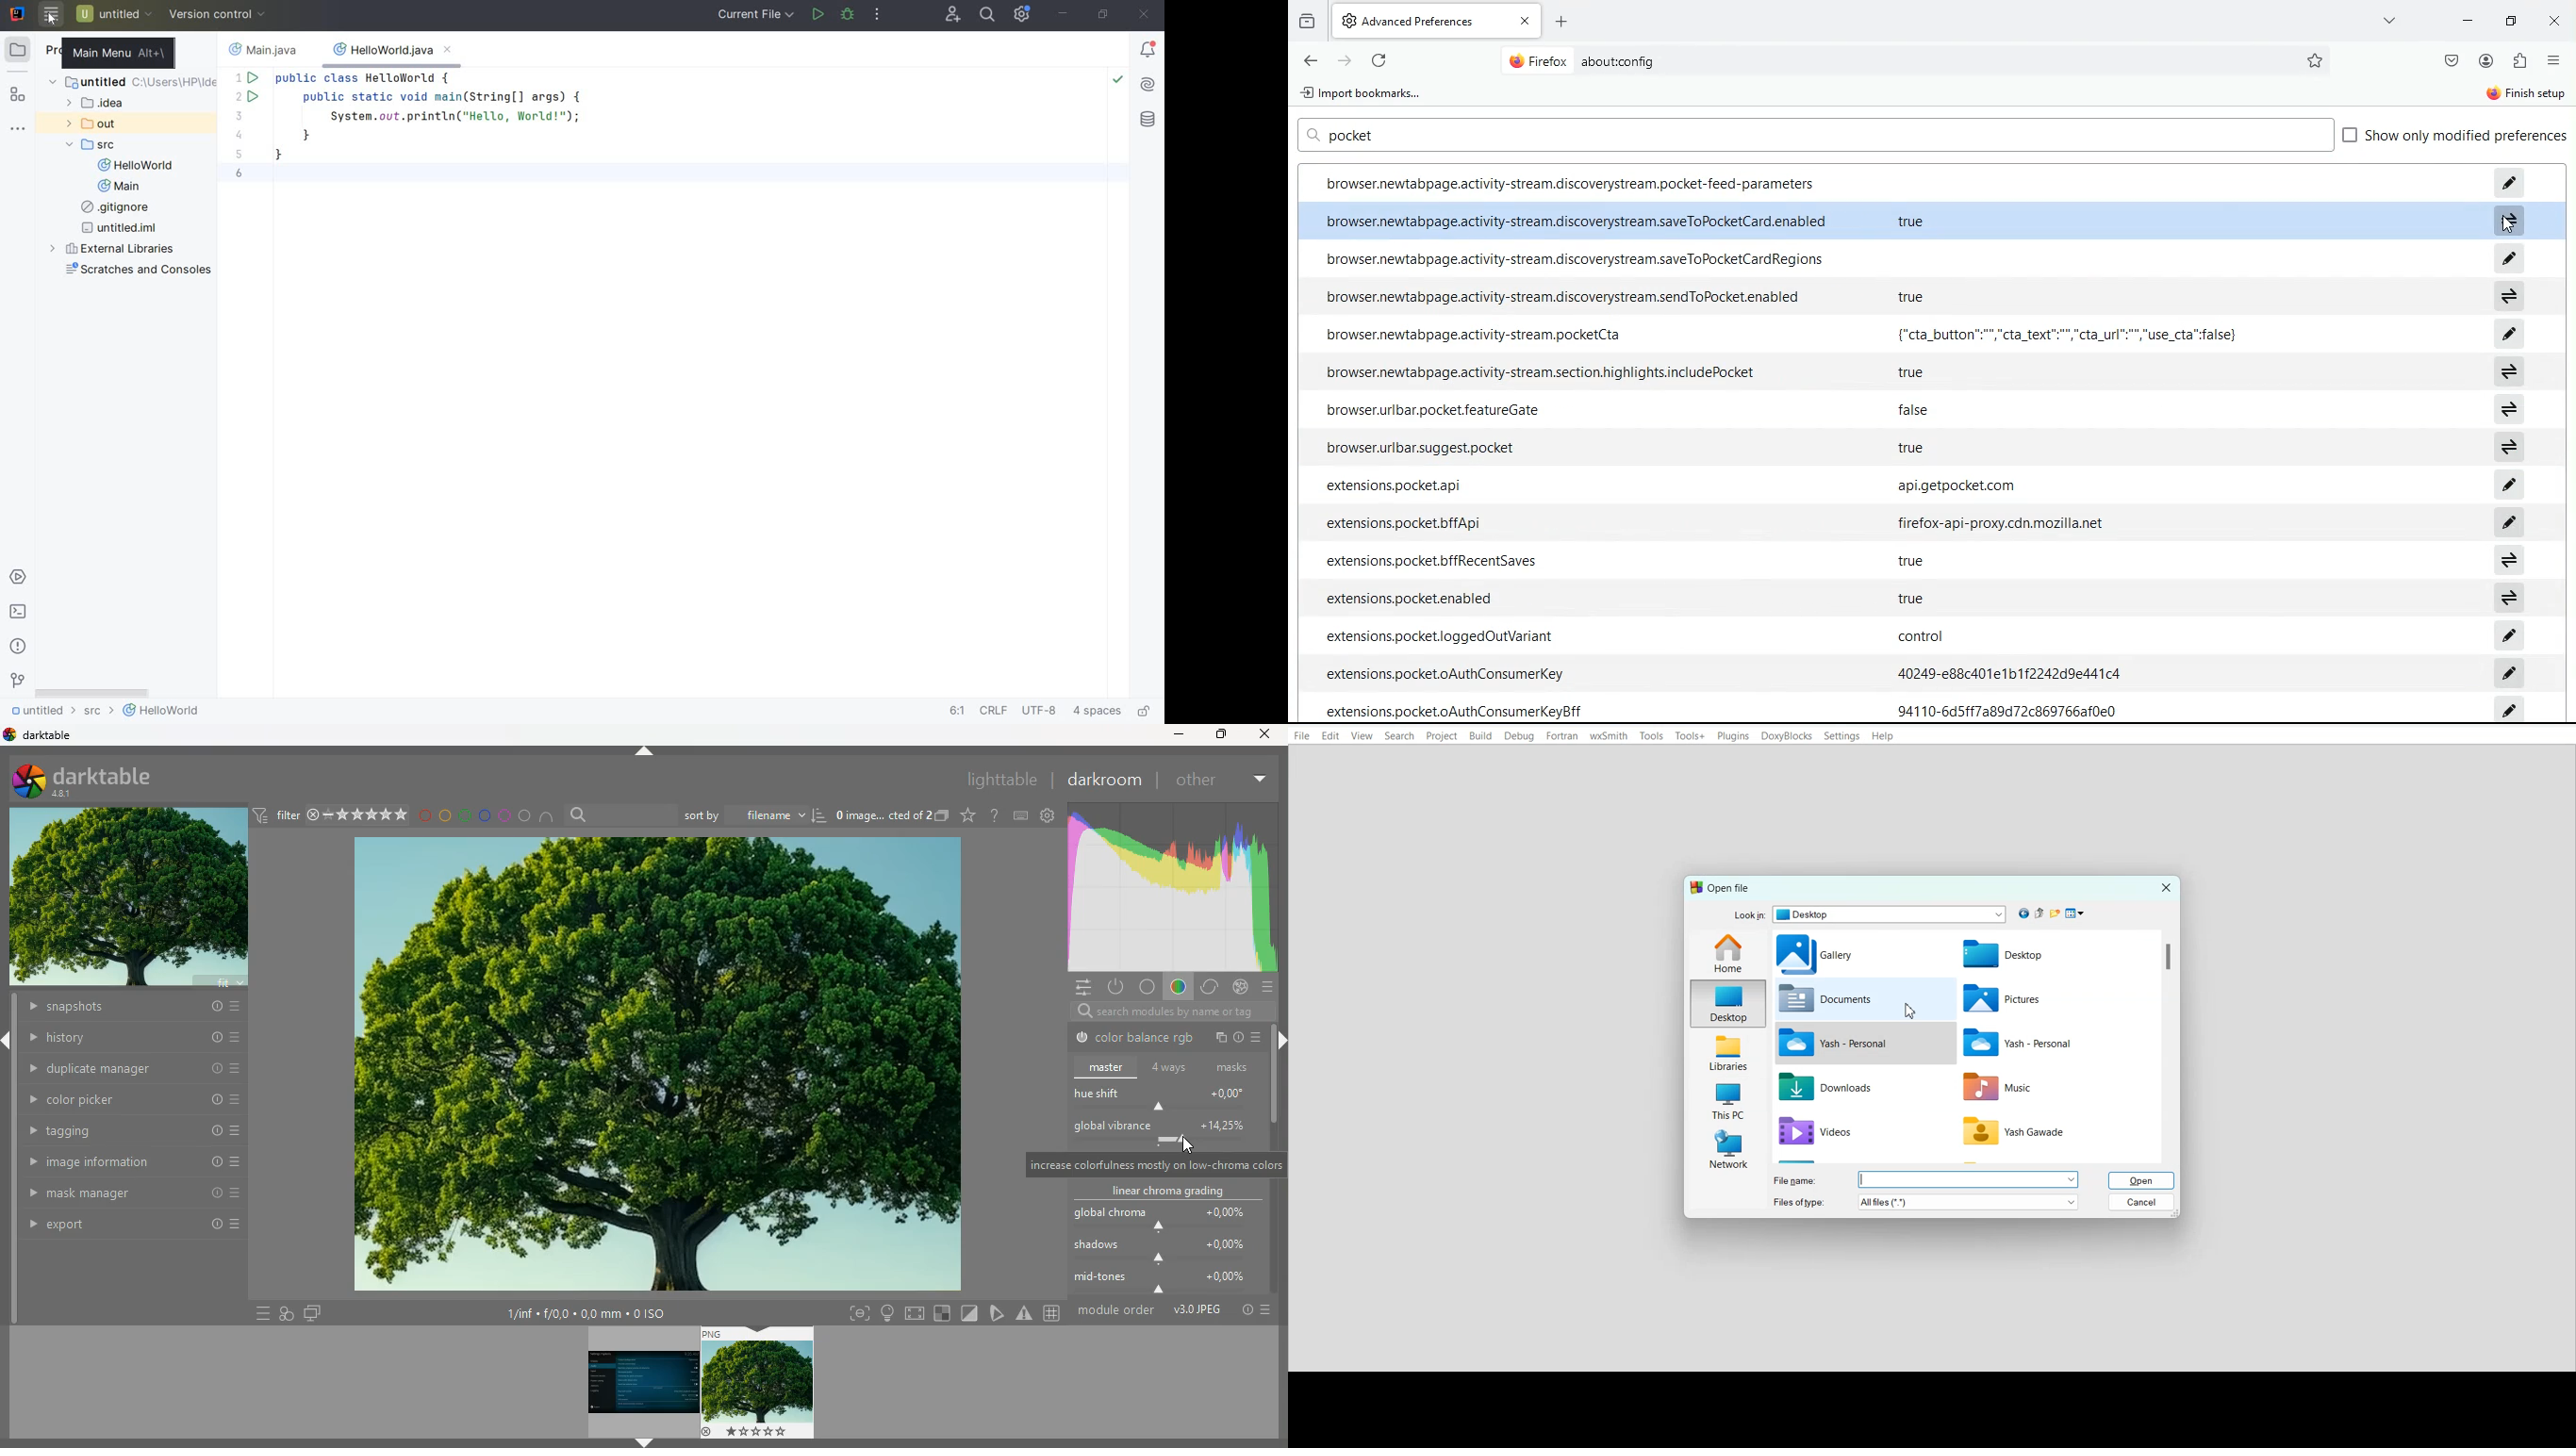  Describe the element at coordinates (505, 815) in the screenshot. I see `pink` at that location.